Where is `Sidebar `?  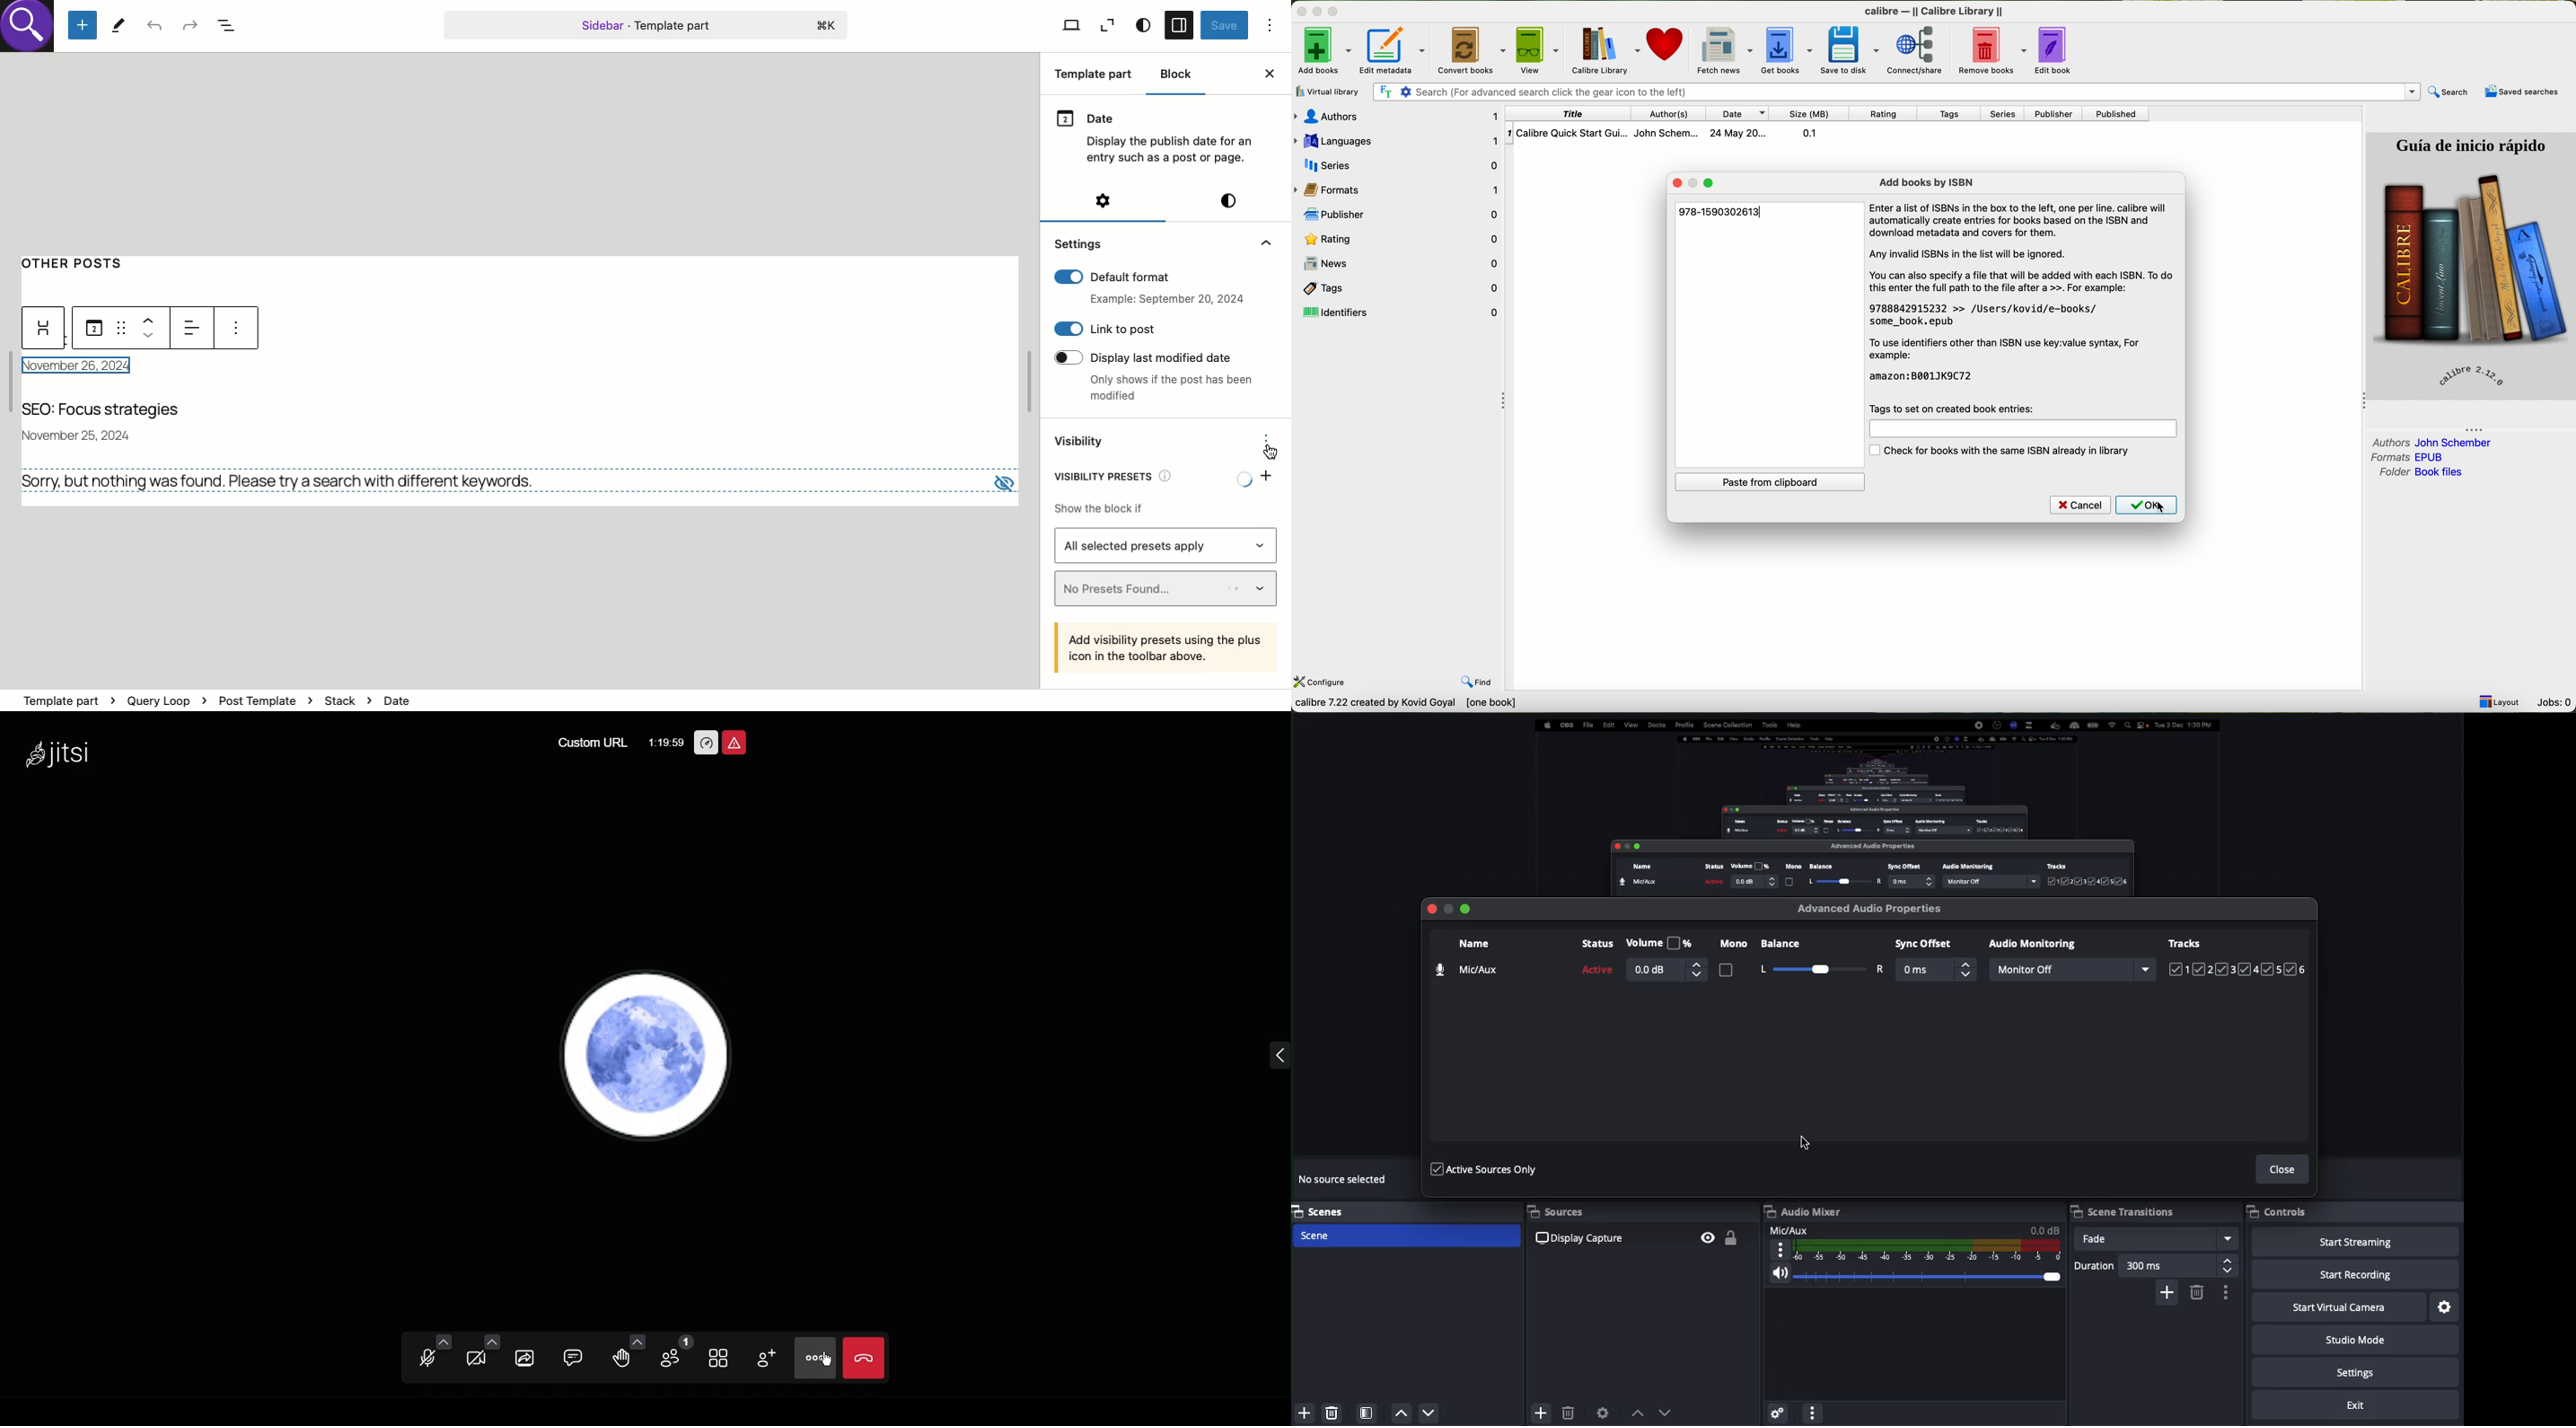 Sidebar  is located at coordinates (1178, 26).